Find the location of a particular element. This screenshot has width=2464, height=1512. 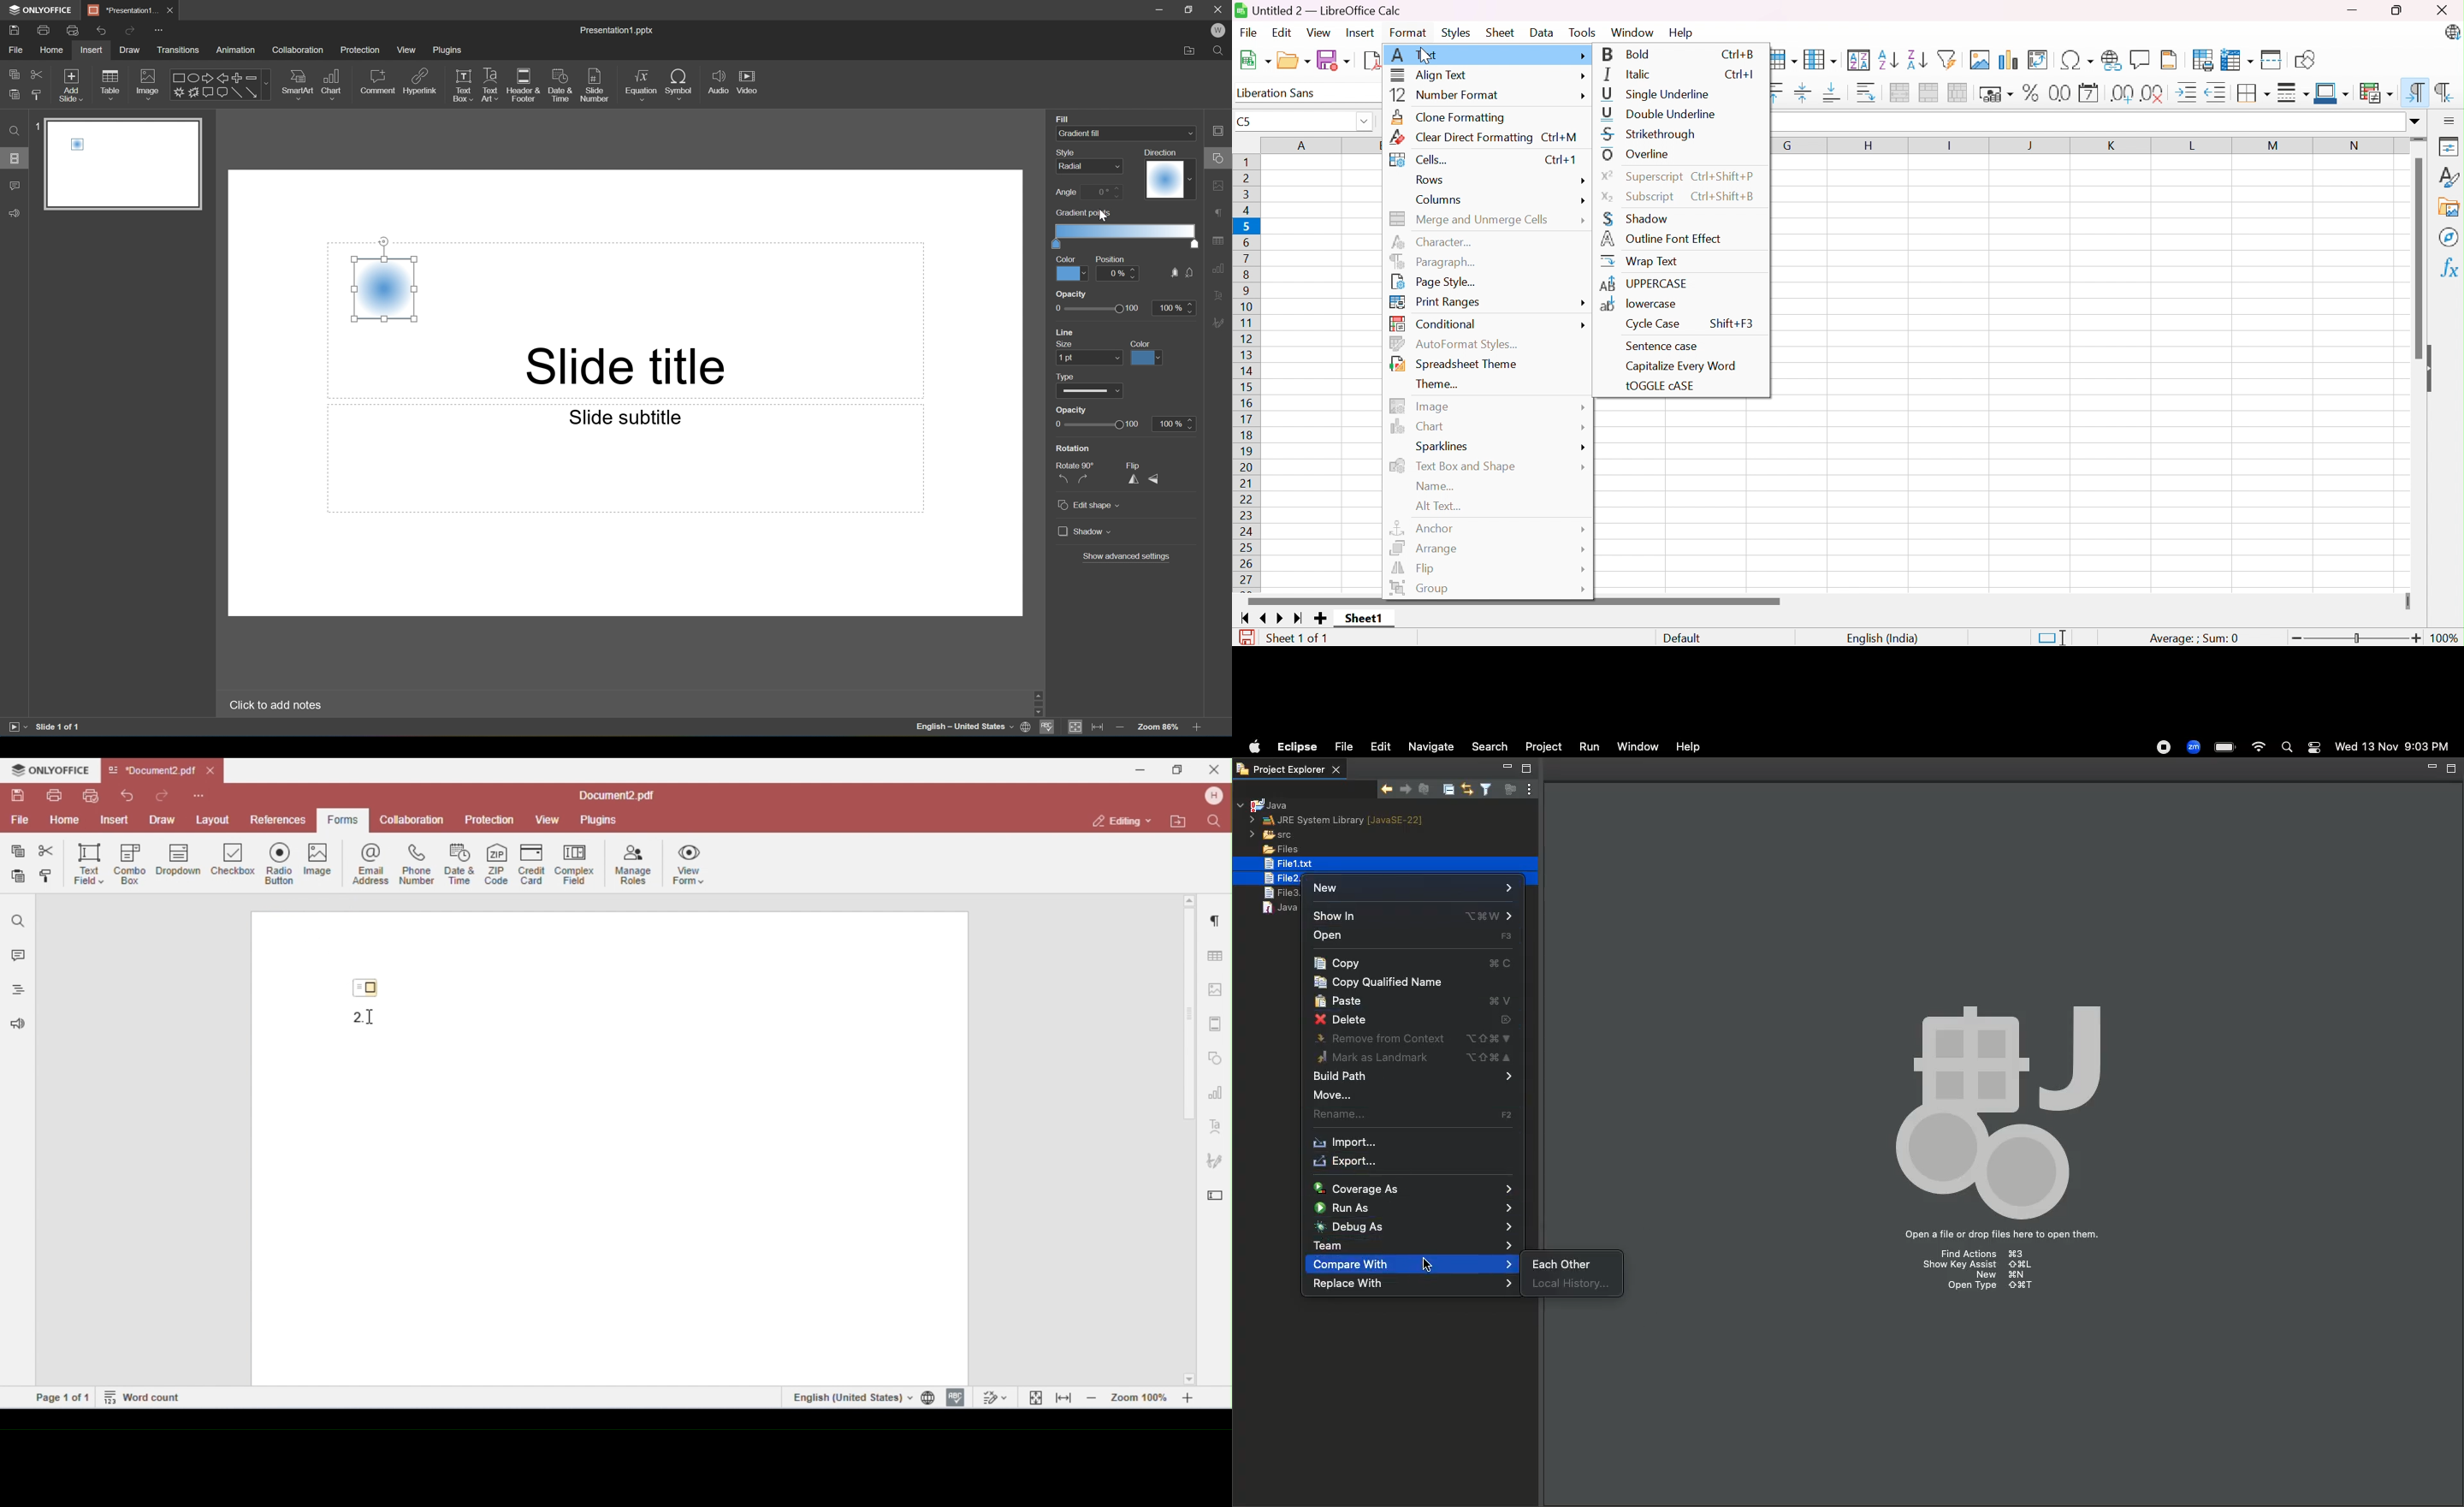

Collaboration is located at coordinates (300, 51).